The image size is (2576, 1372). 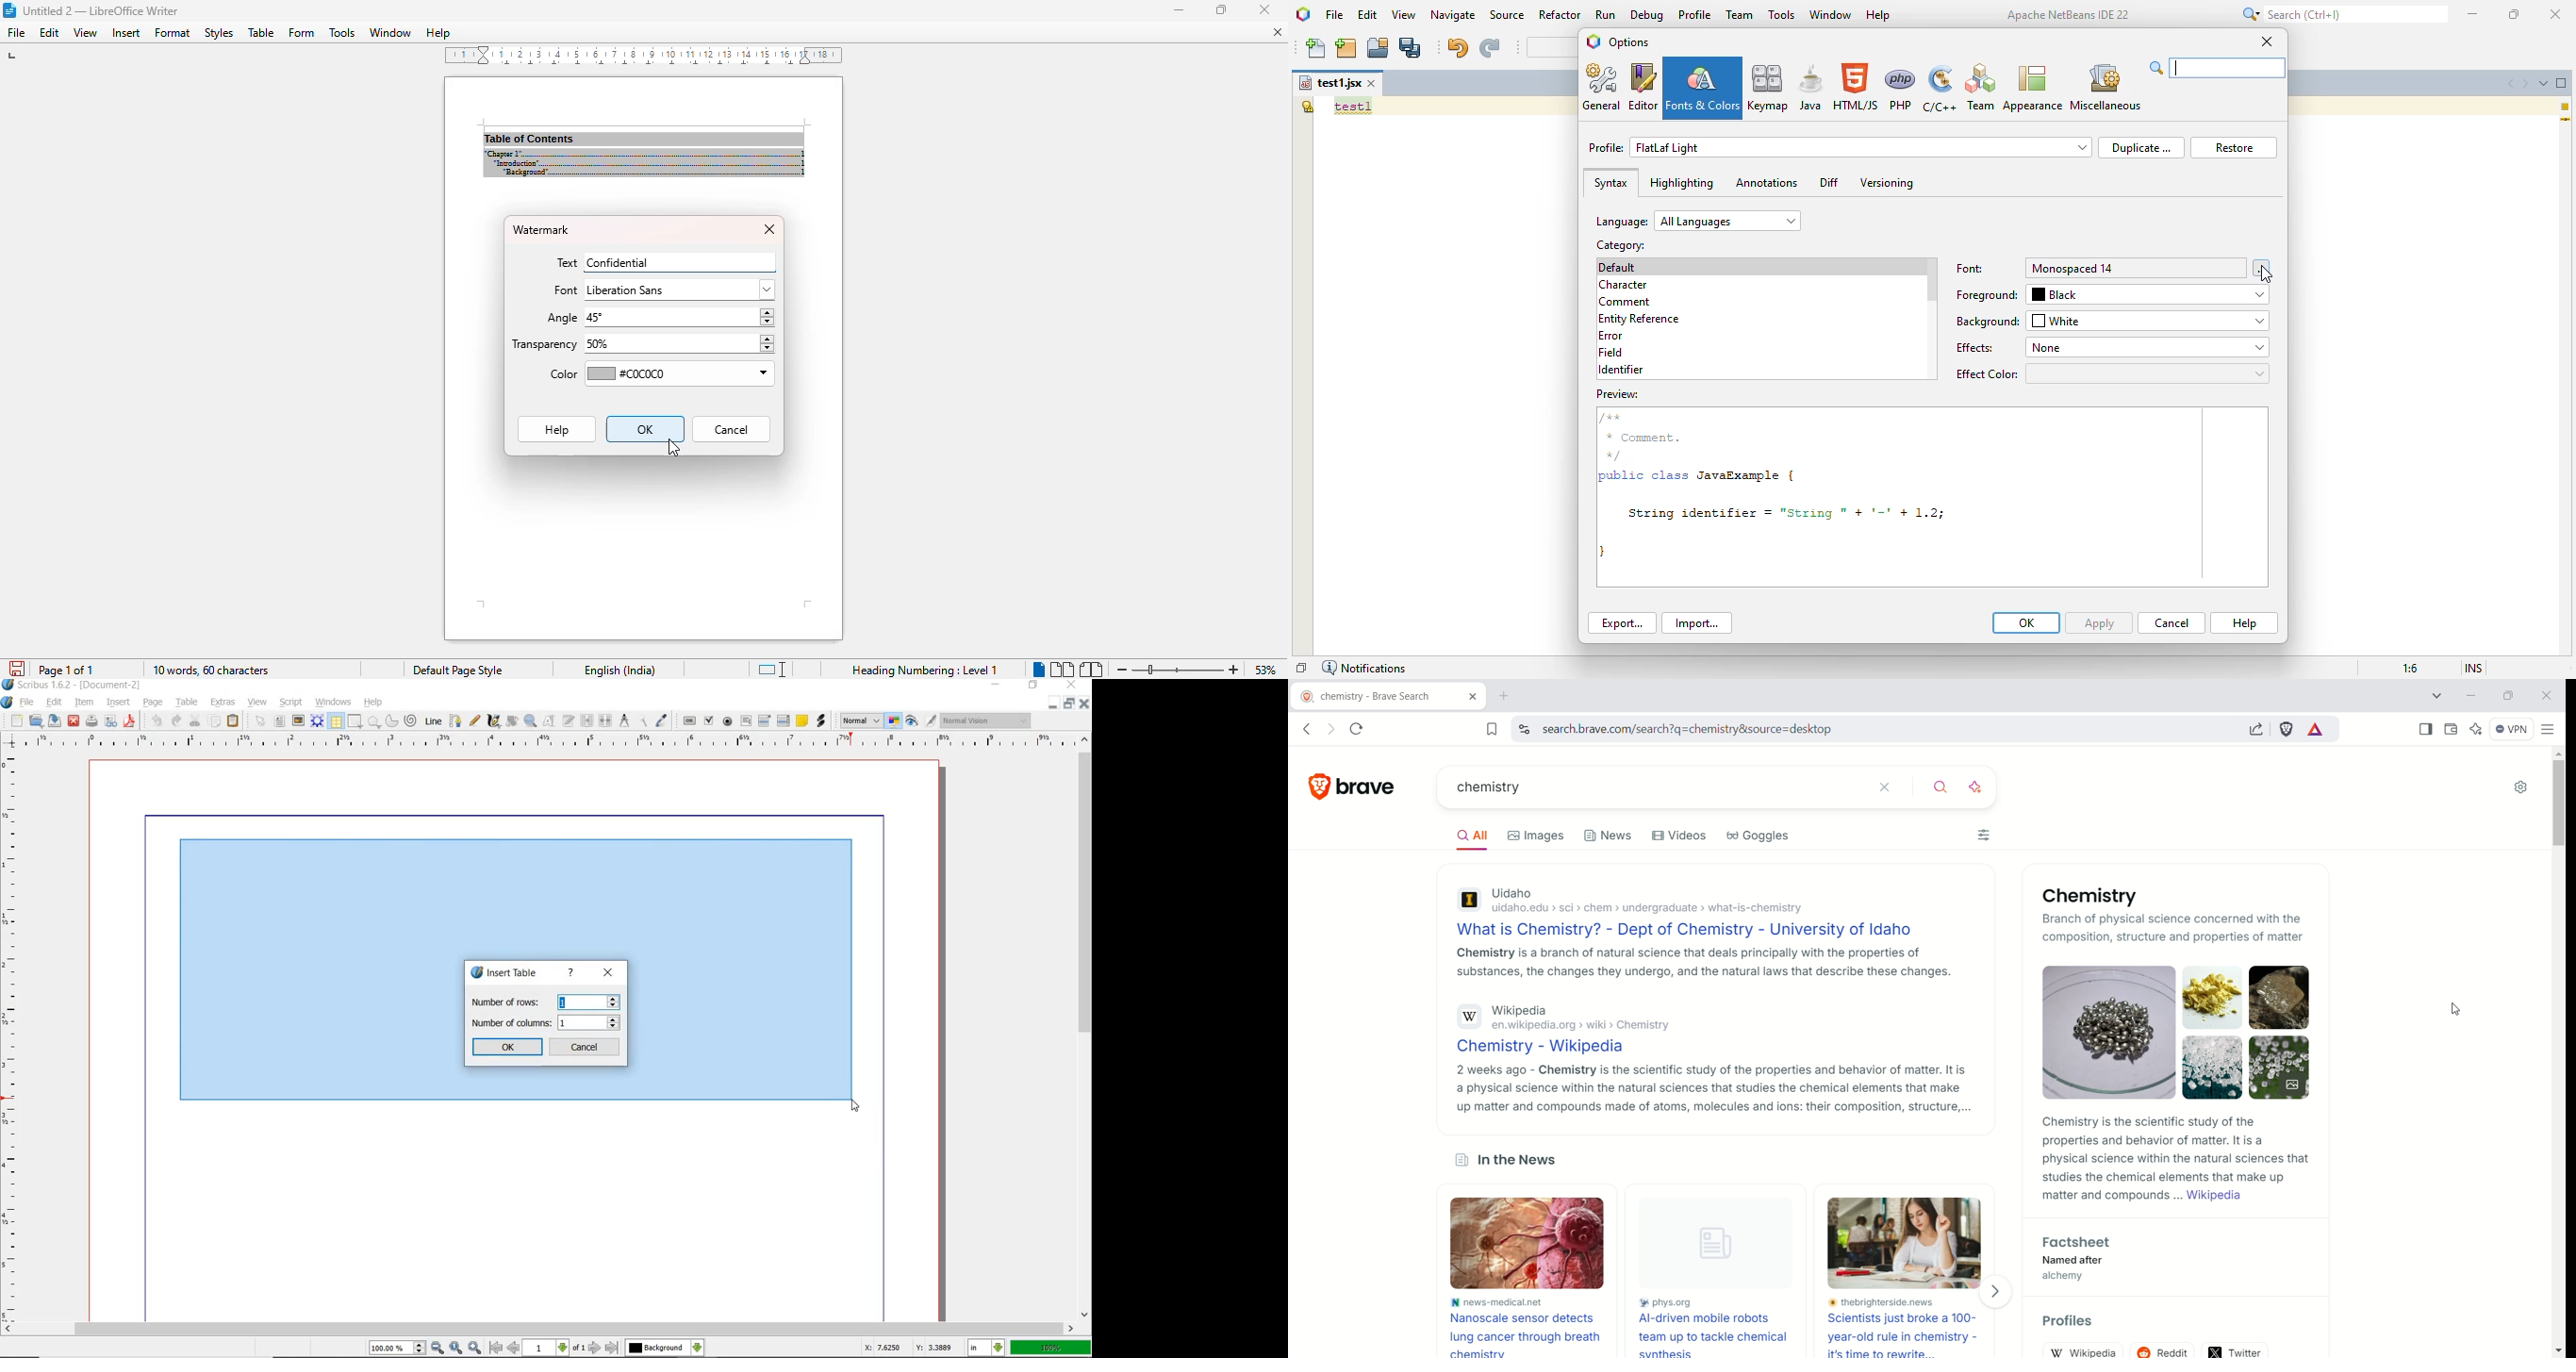 What do you see at coordinates (507, 1047) in the screenshot?
I see `ok` at bounding box center [507, 1047].